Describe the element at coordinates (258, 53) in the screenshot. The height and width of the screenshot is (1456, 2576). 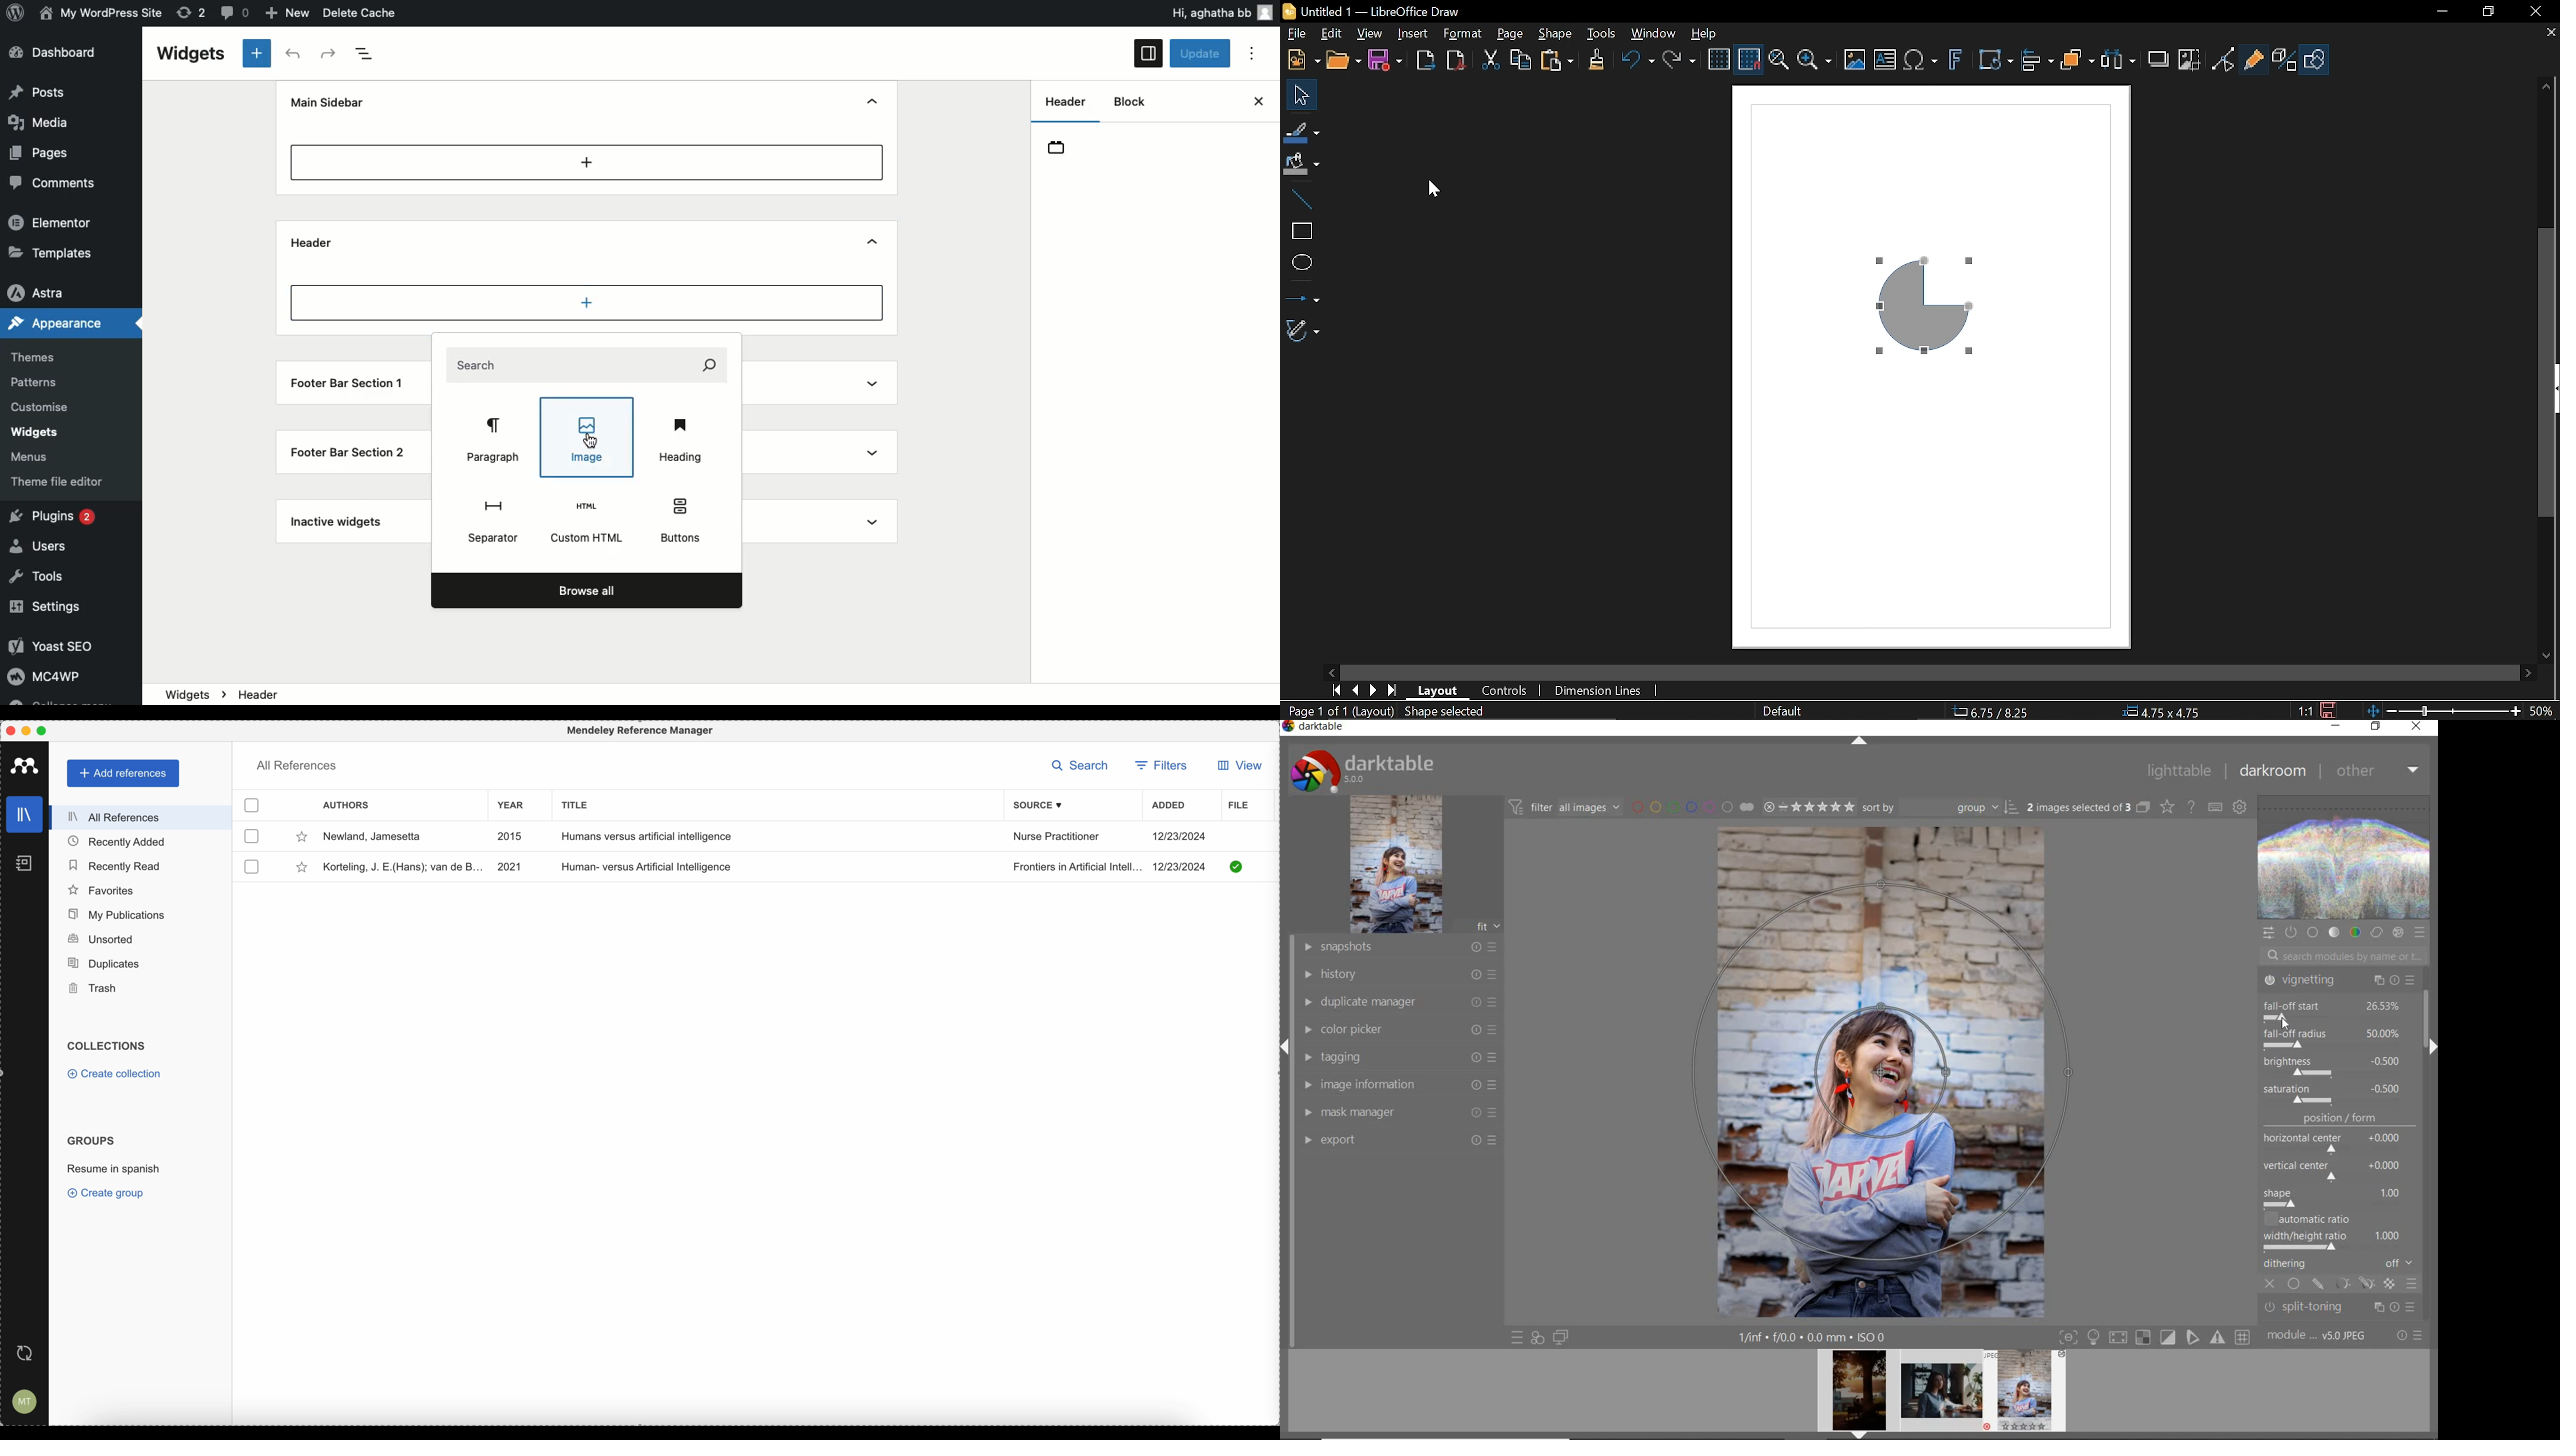
I see `New block` at that location.